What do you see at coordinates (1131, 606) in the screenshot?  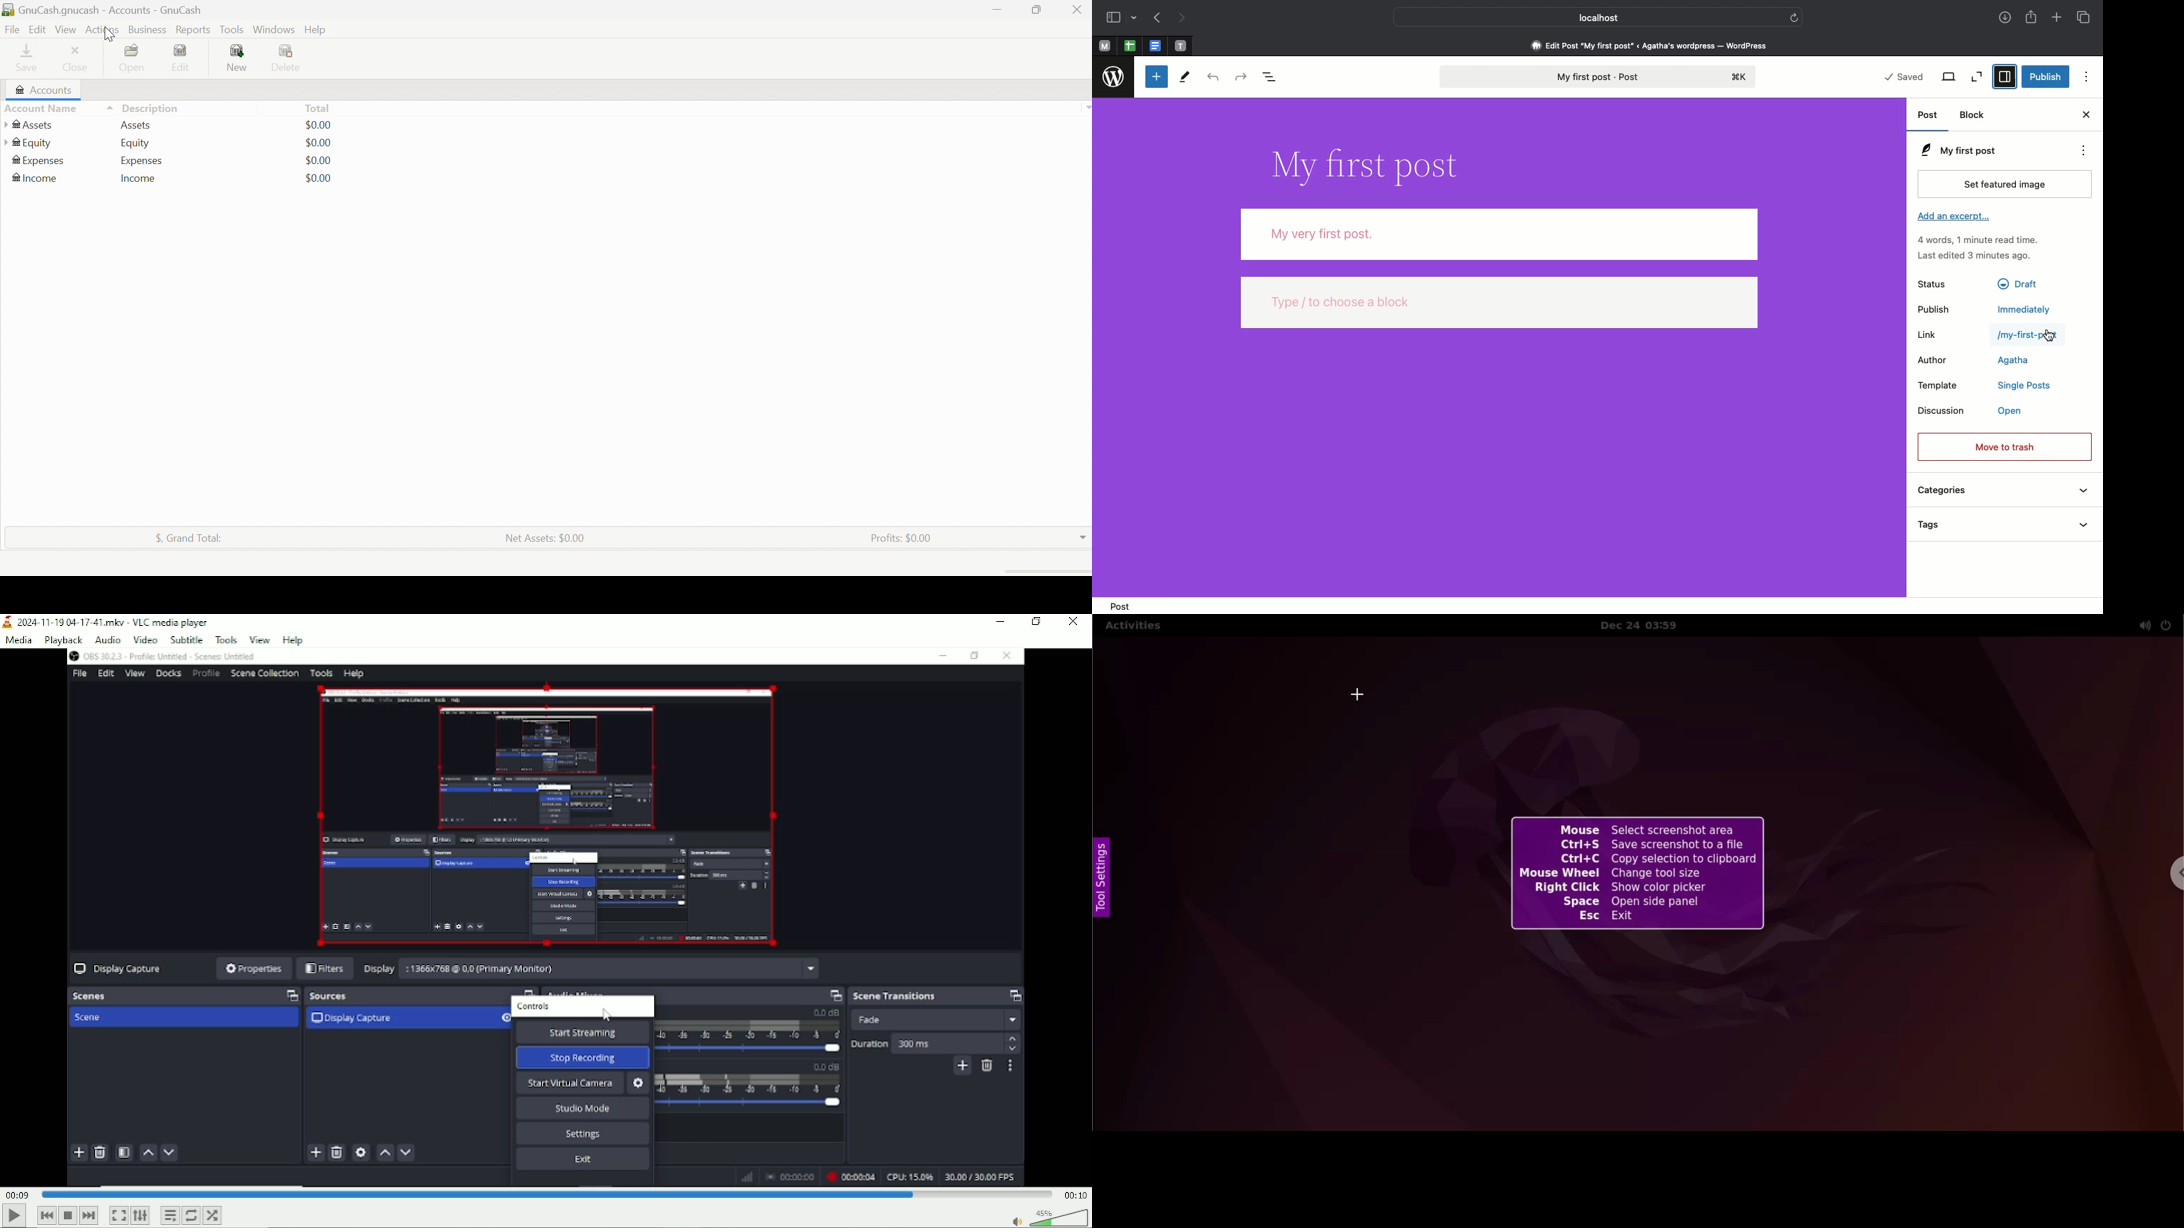 I see `Post` at bounding box center [1131, 606].